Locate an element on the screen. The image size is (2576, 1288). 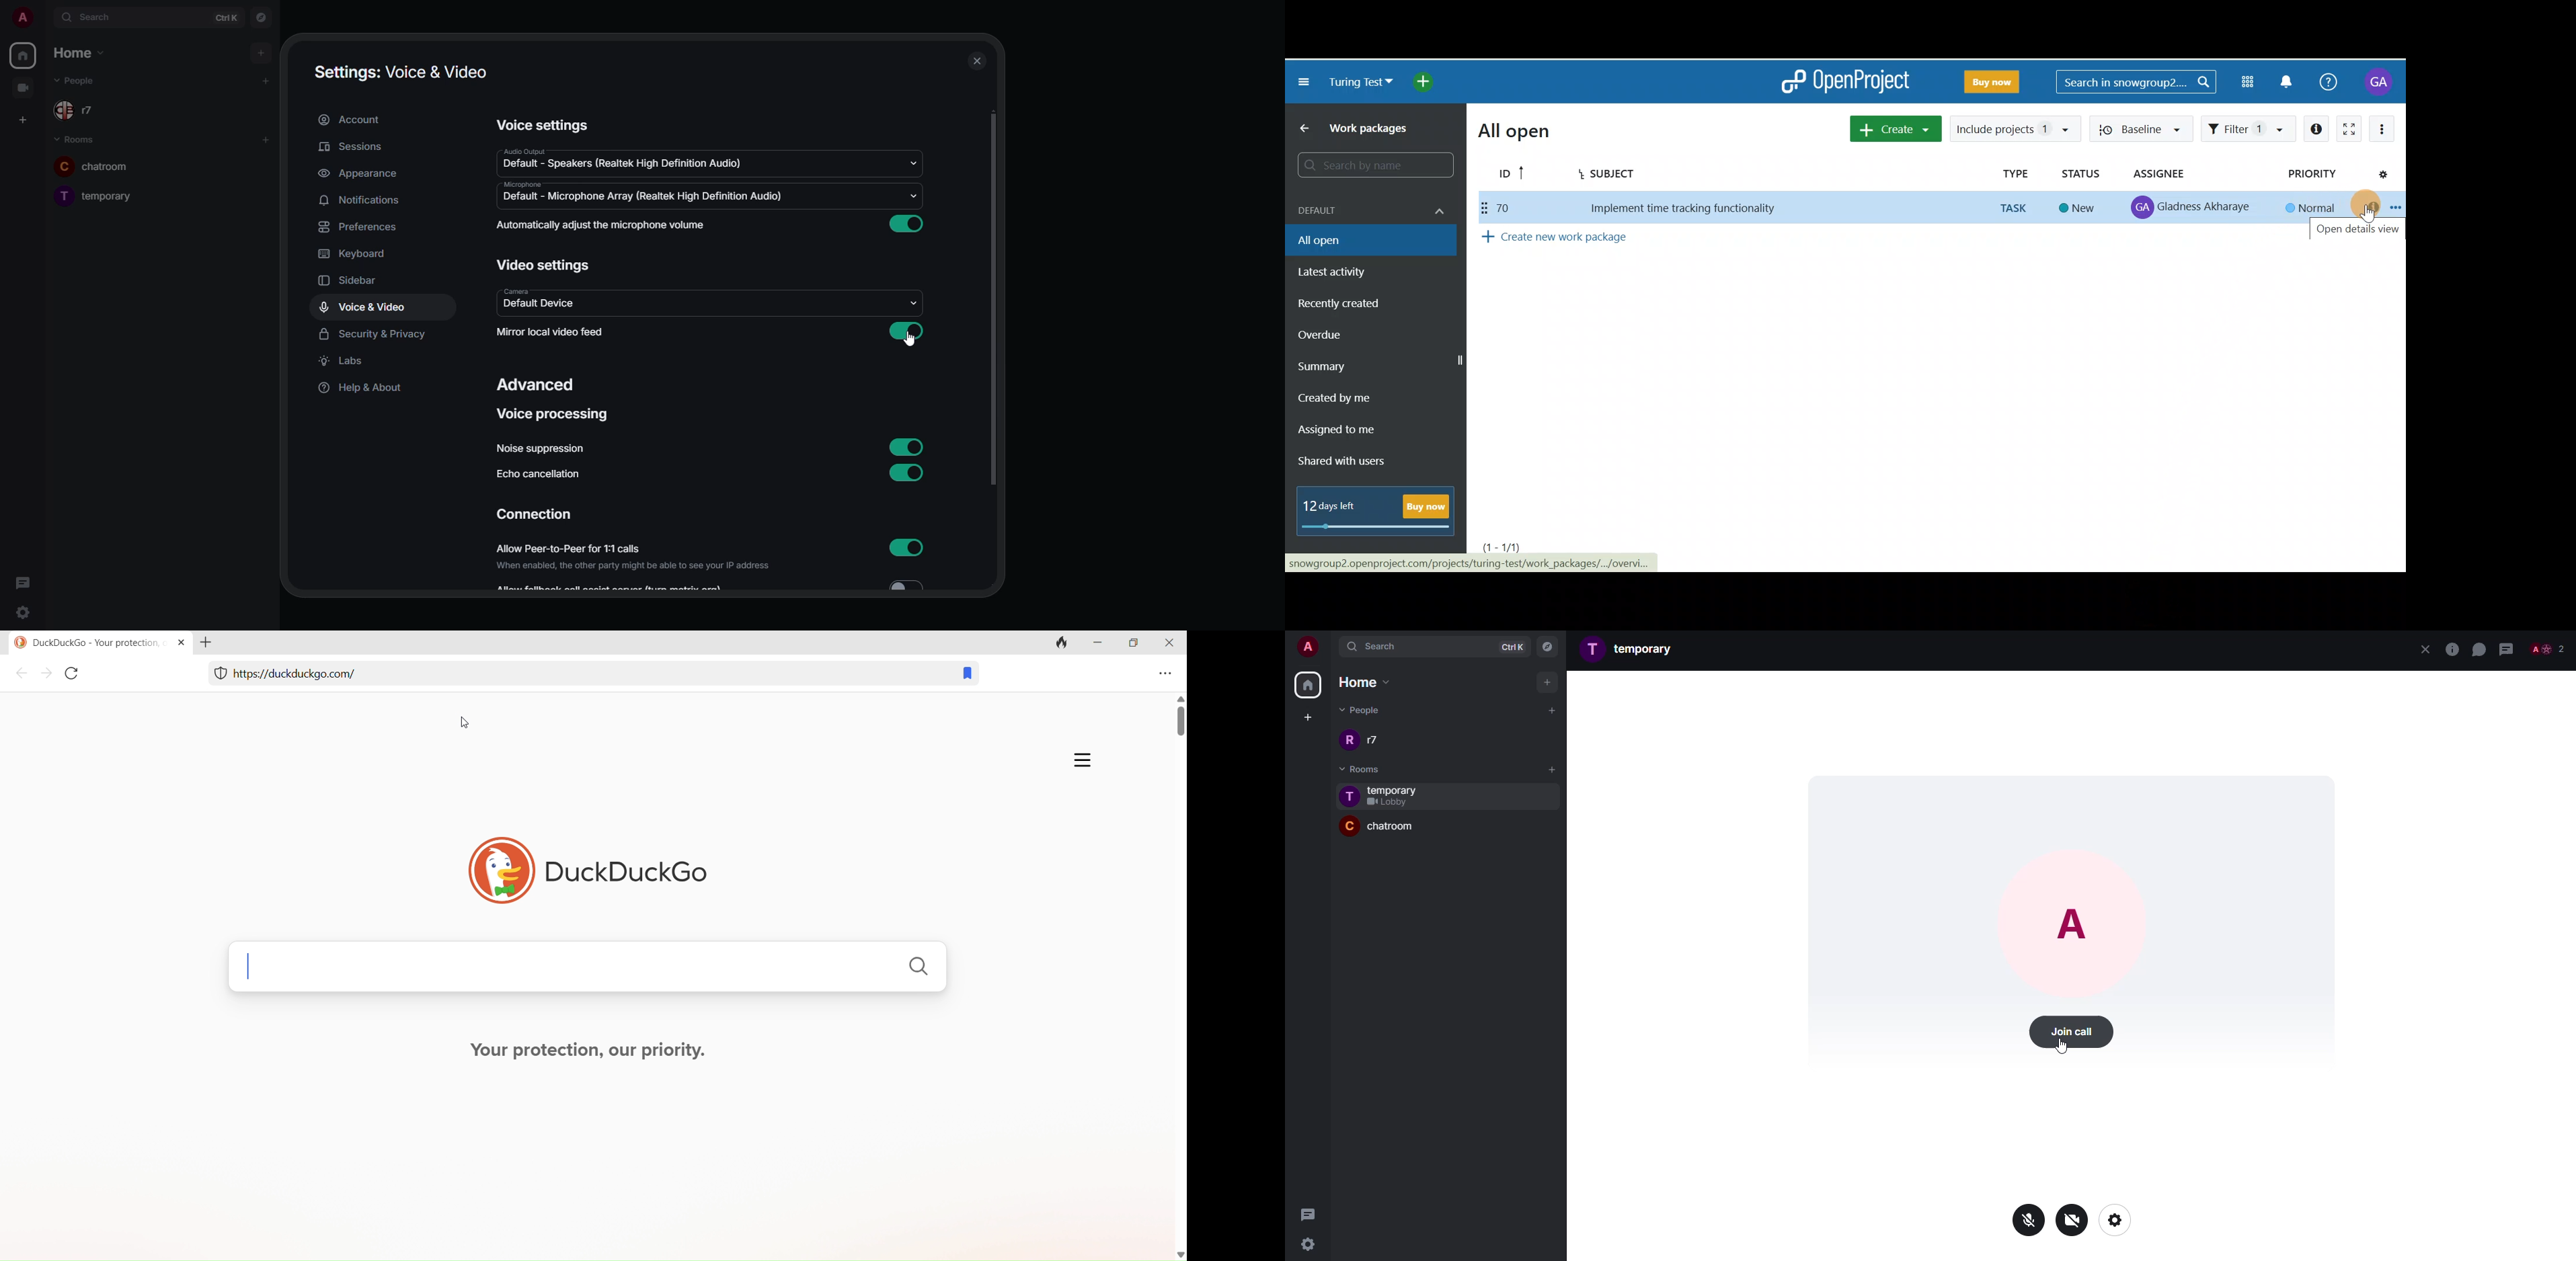
keyboard is located at coordinates (354, 254).